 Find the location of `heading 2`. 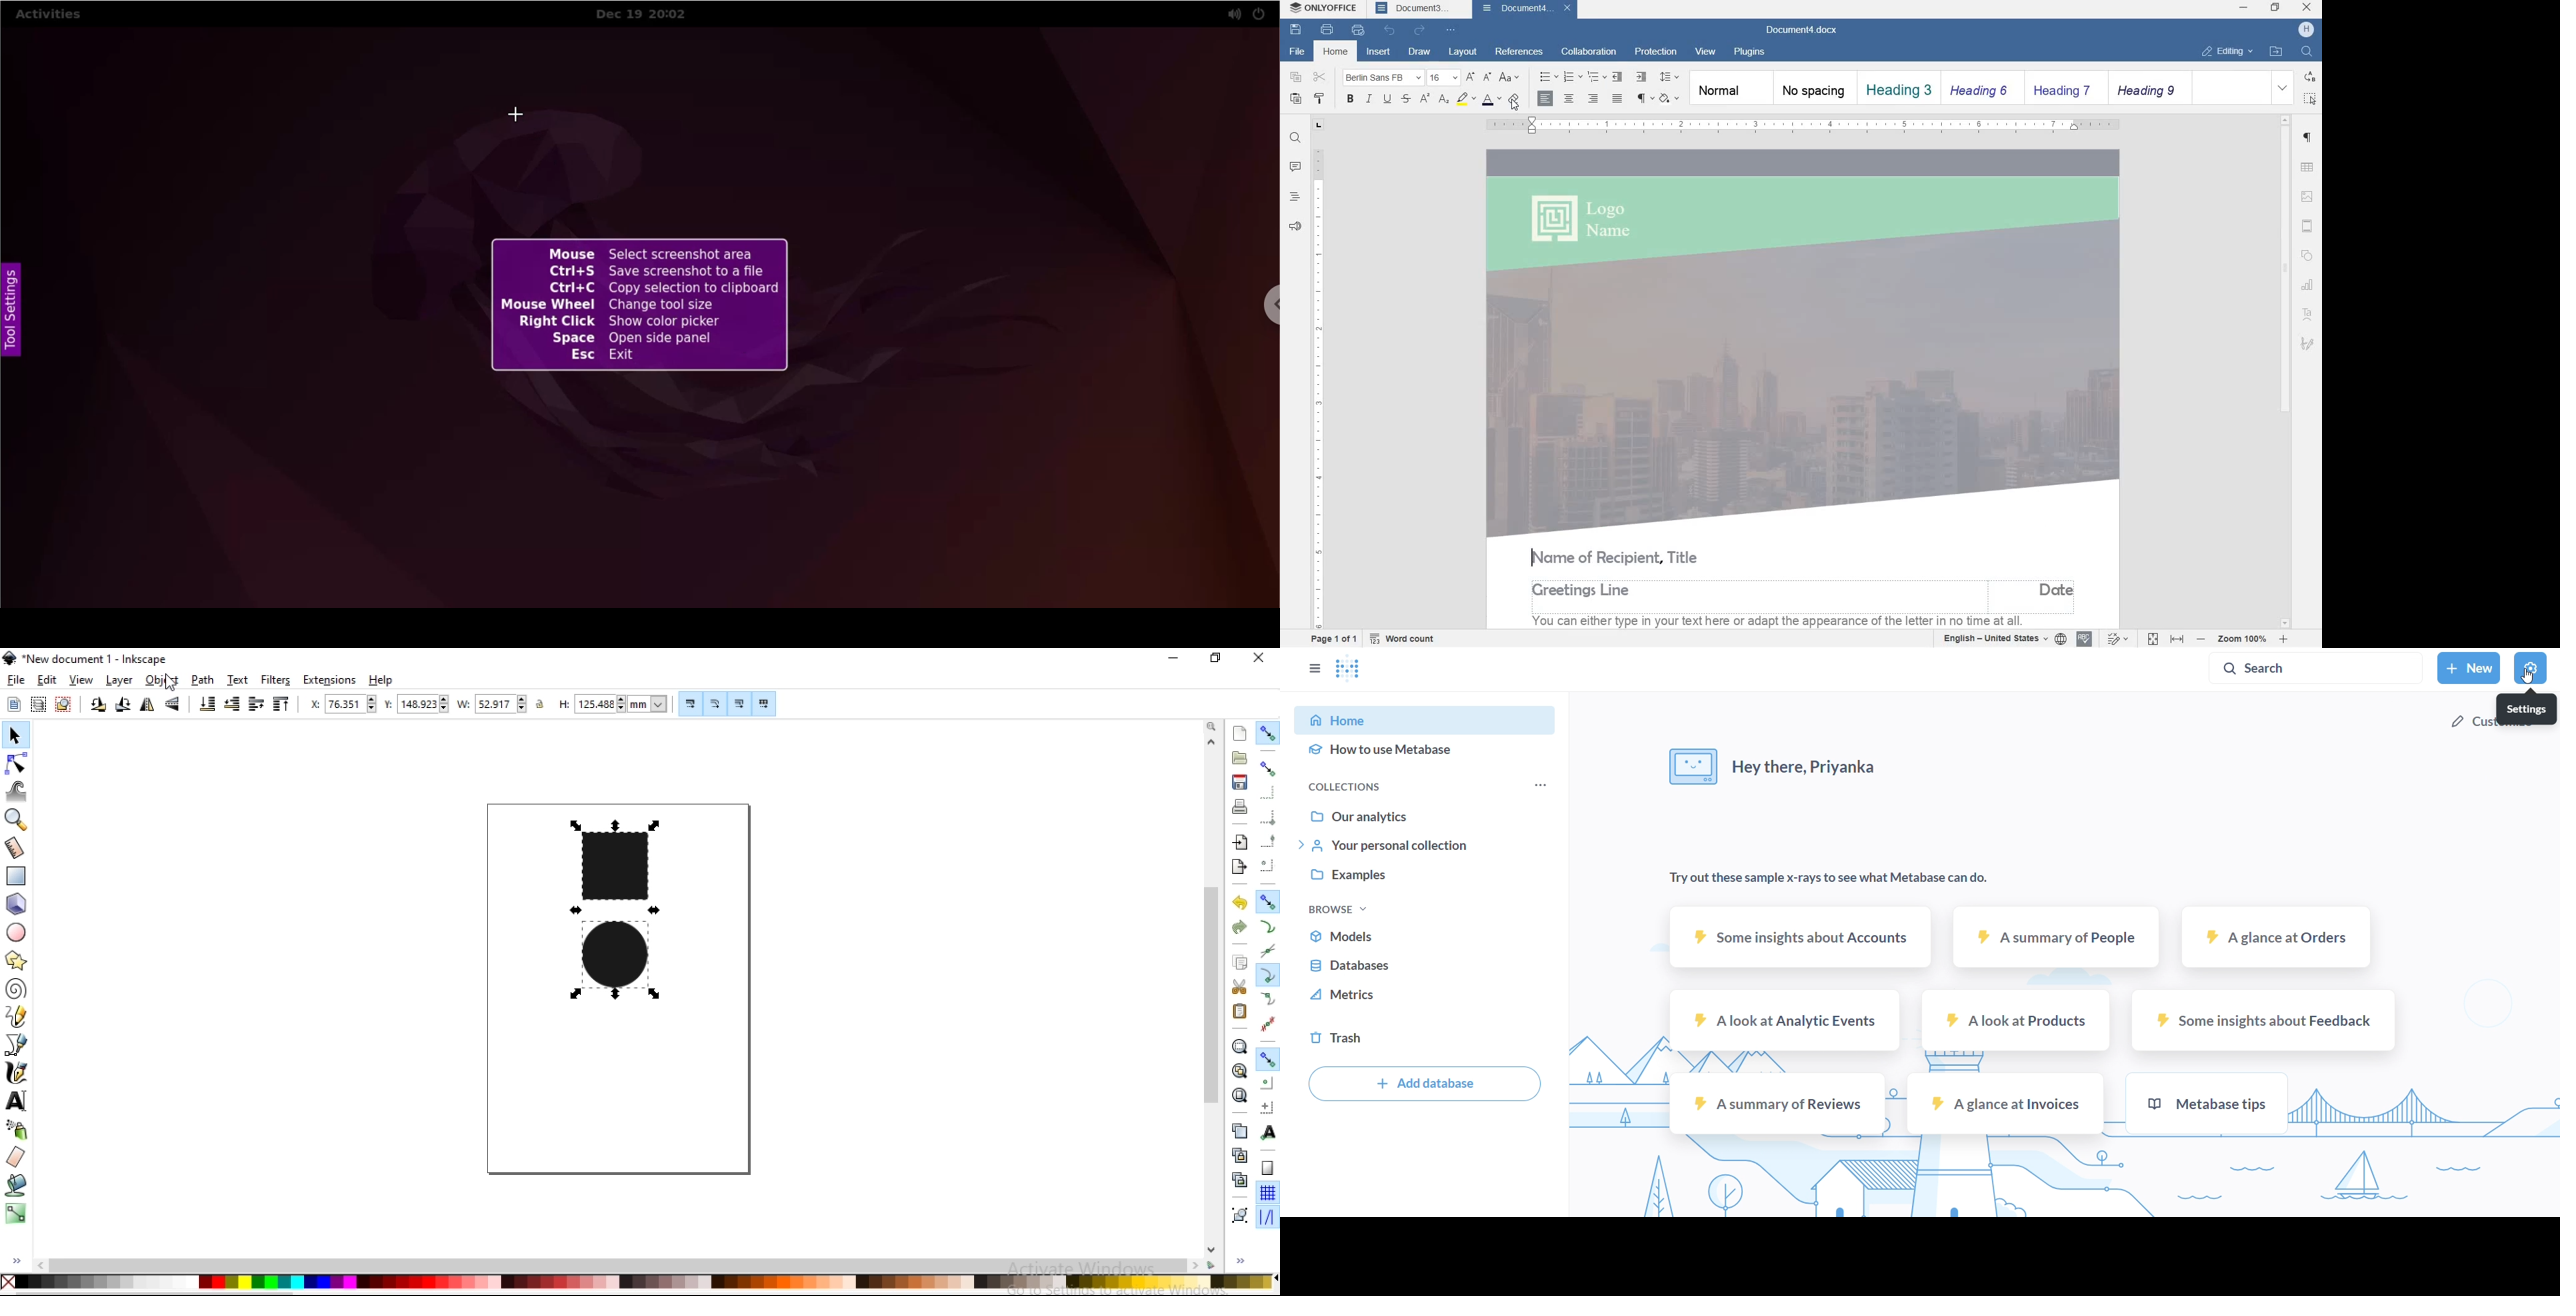

heading 2 is located at coordinates (1980, 87).